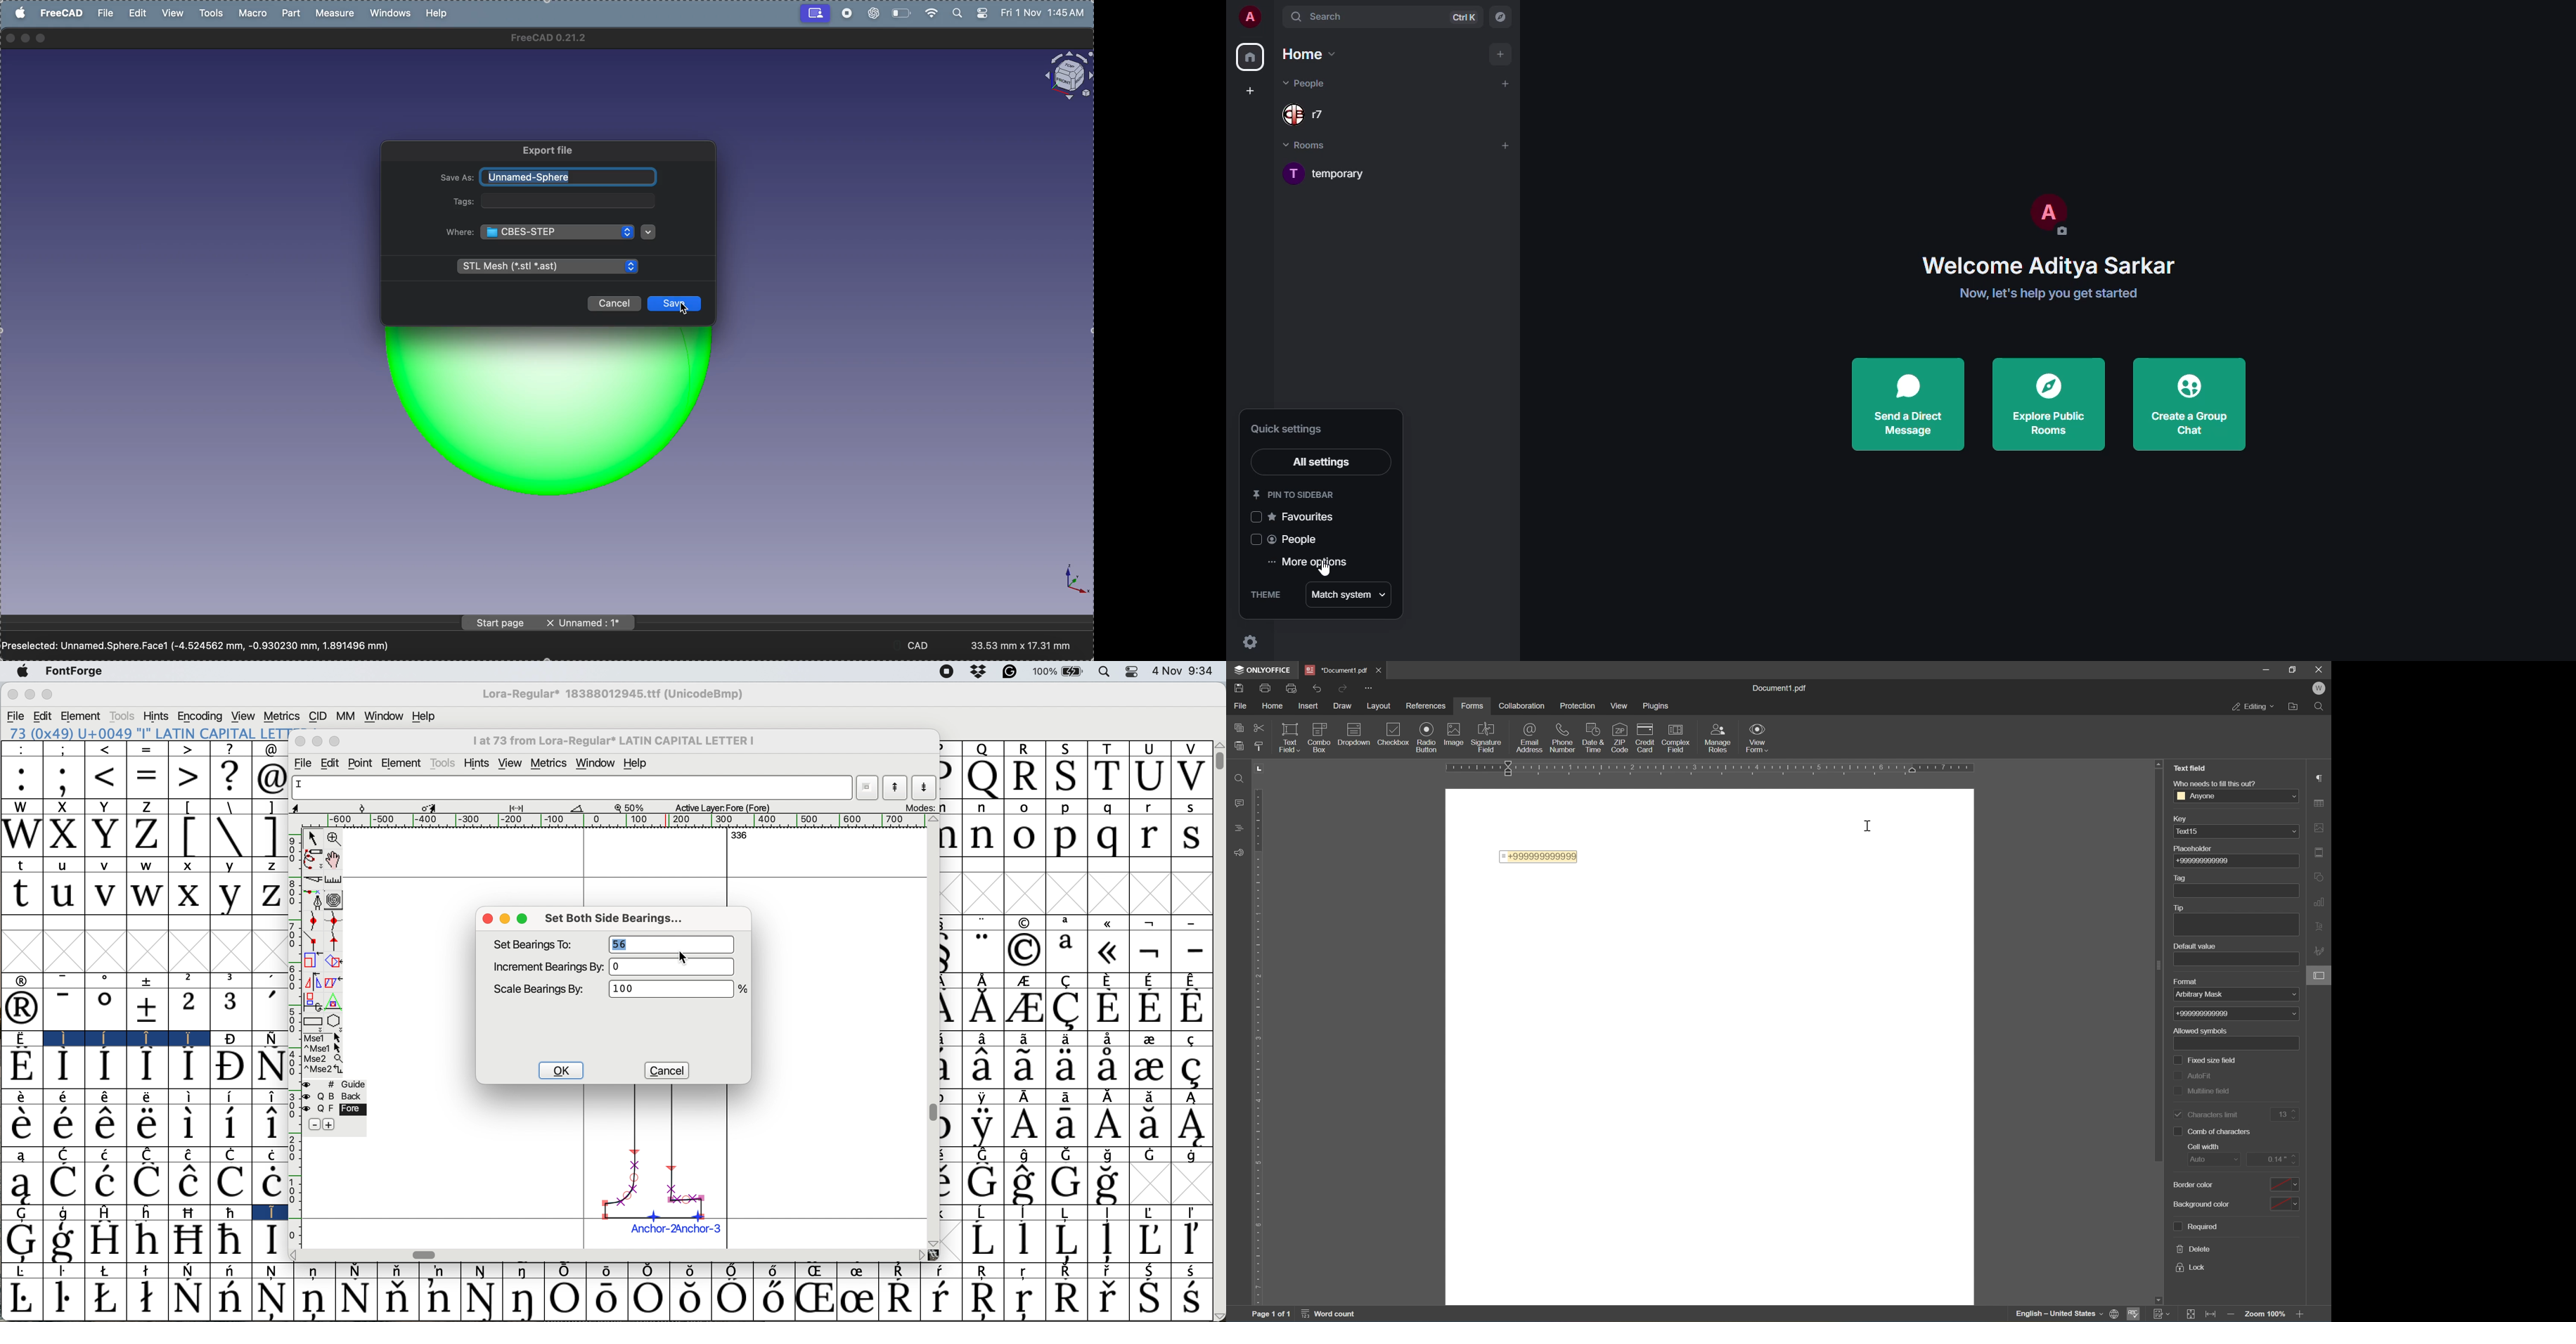  I want to click on horizontal scale, so click(612, 821).